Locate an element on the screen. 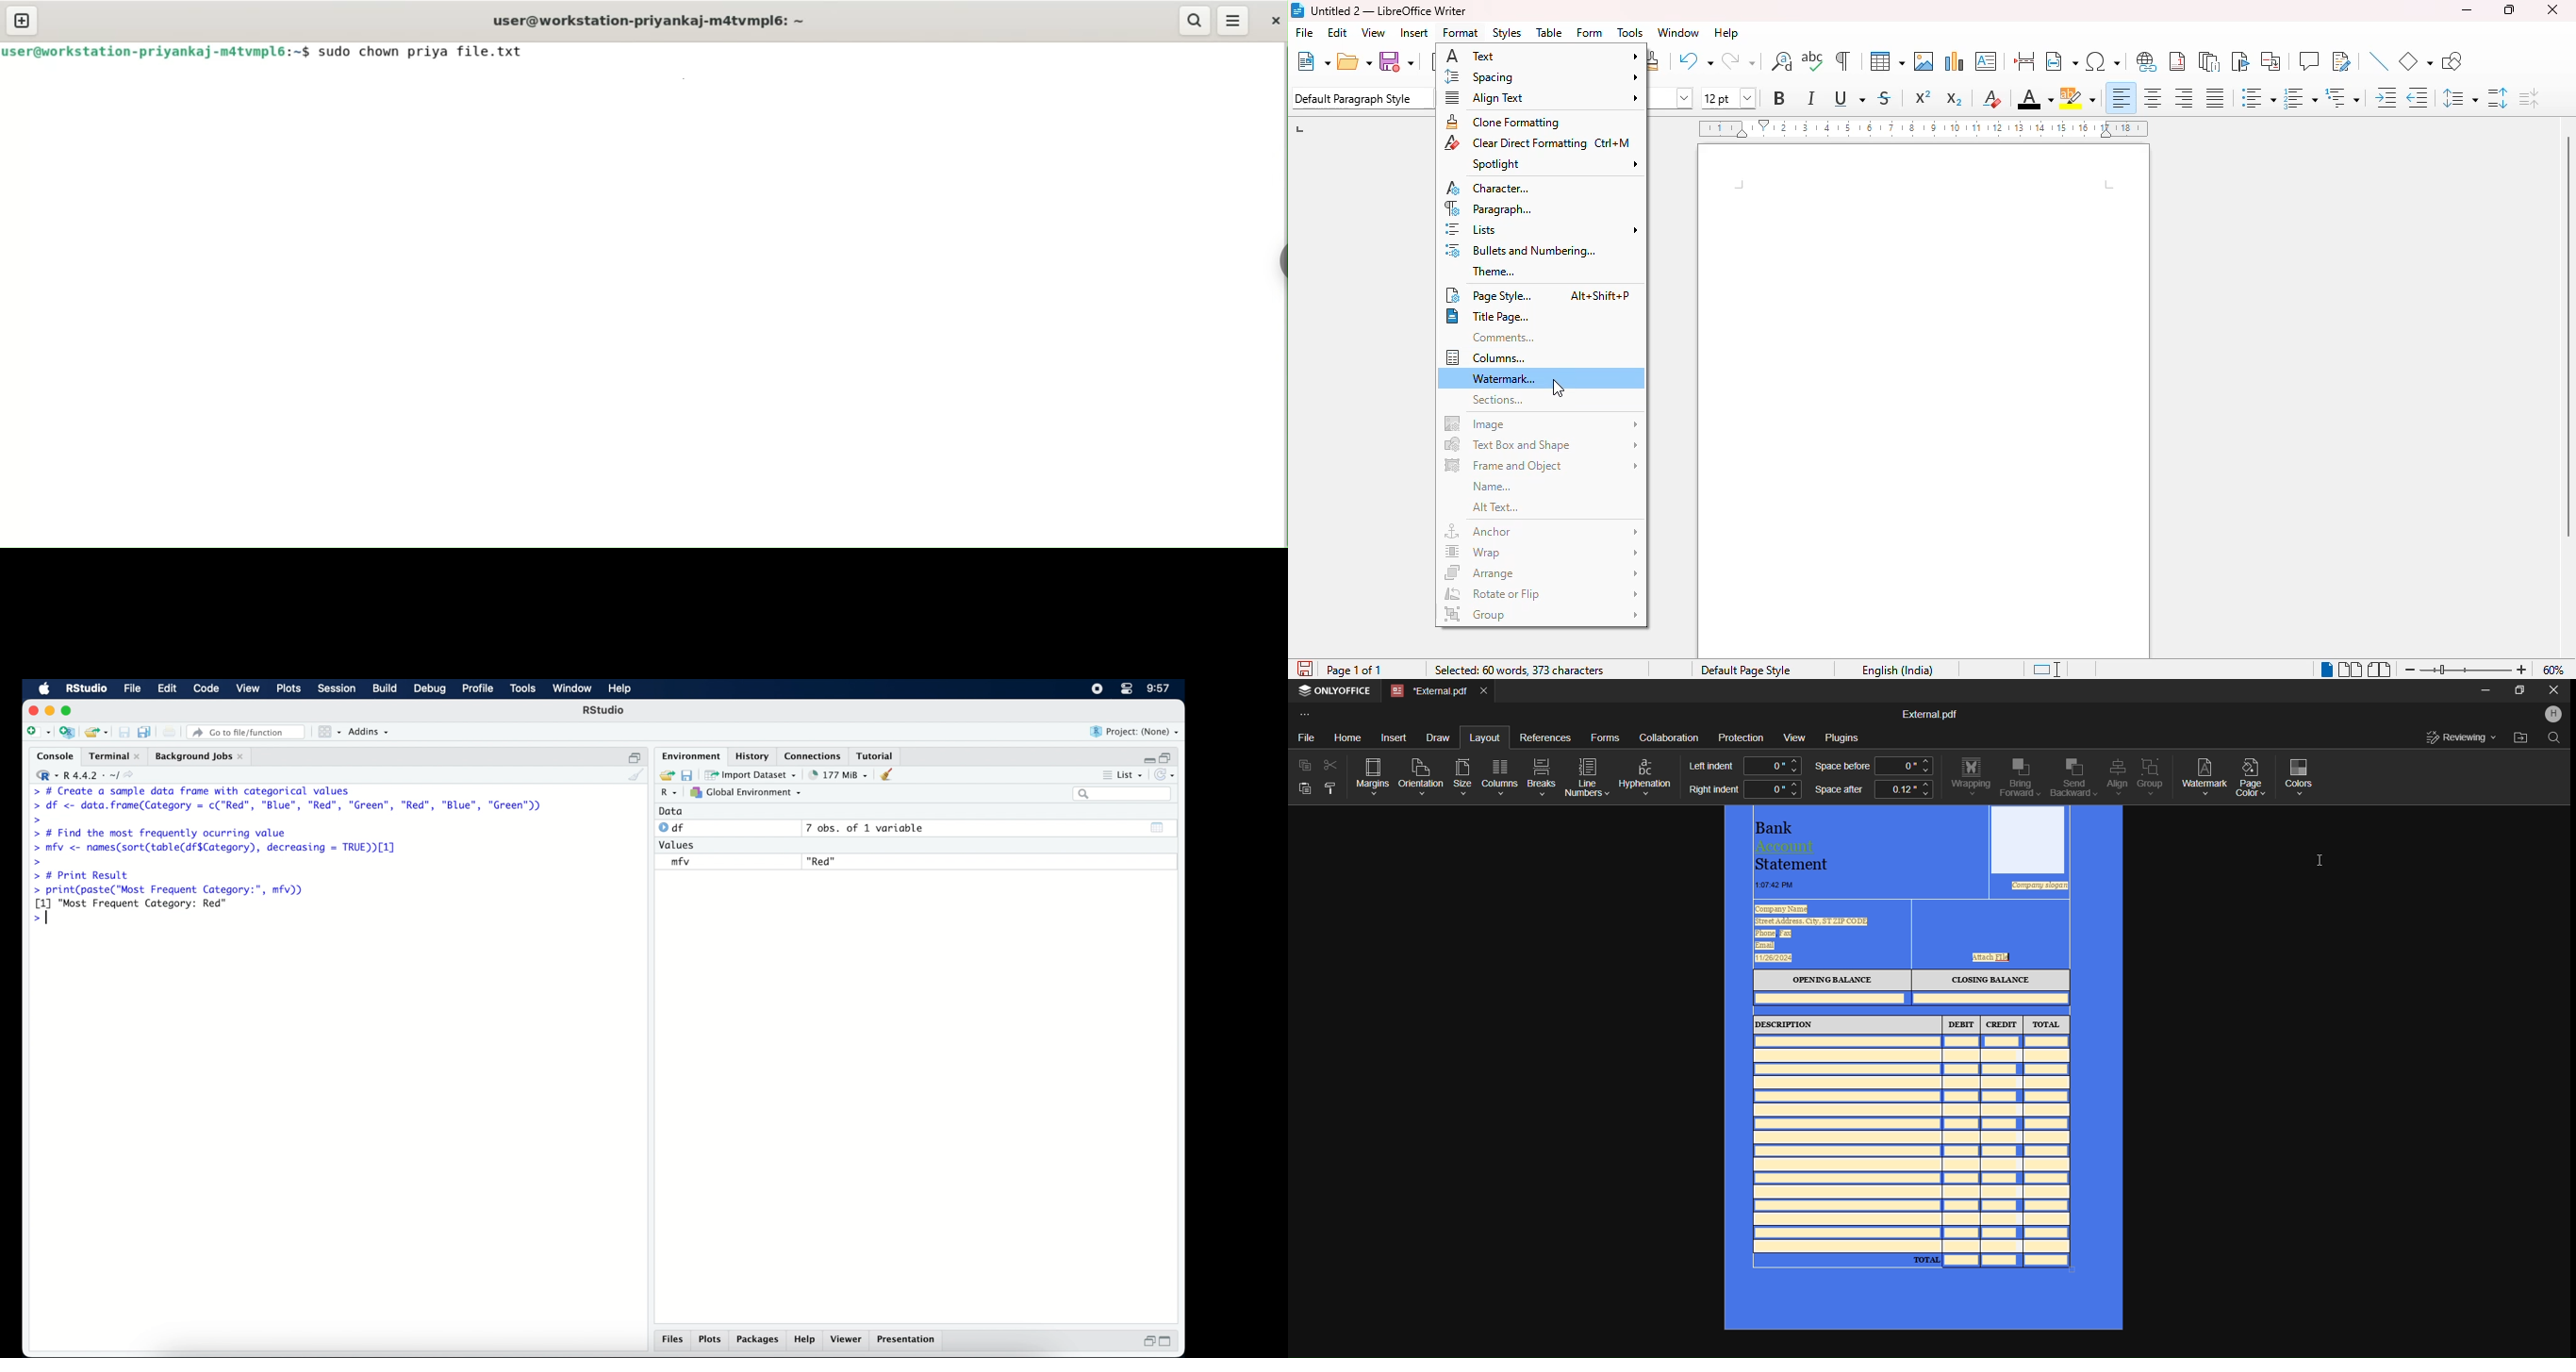  > df <- data.frame(Category = c("Red”, "Blue", "Red", "Green", "Red", "Blue", "Green"))| is located at coordinates (289, 806).